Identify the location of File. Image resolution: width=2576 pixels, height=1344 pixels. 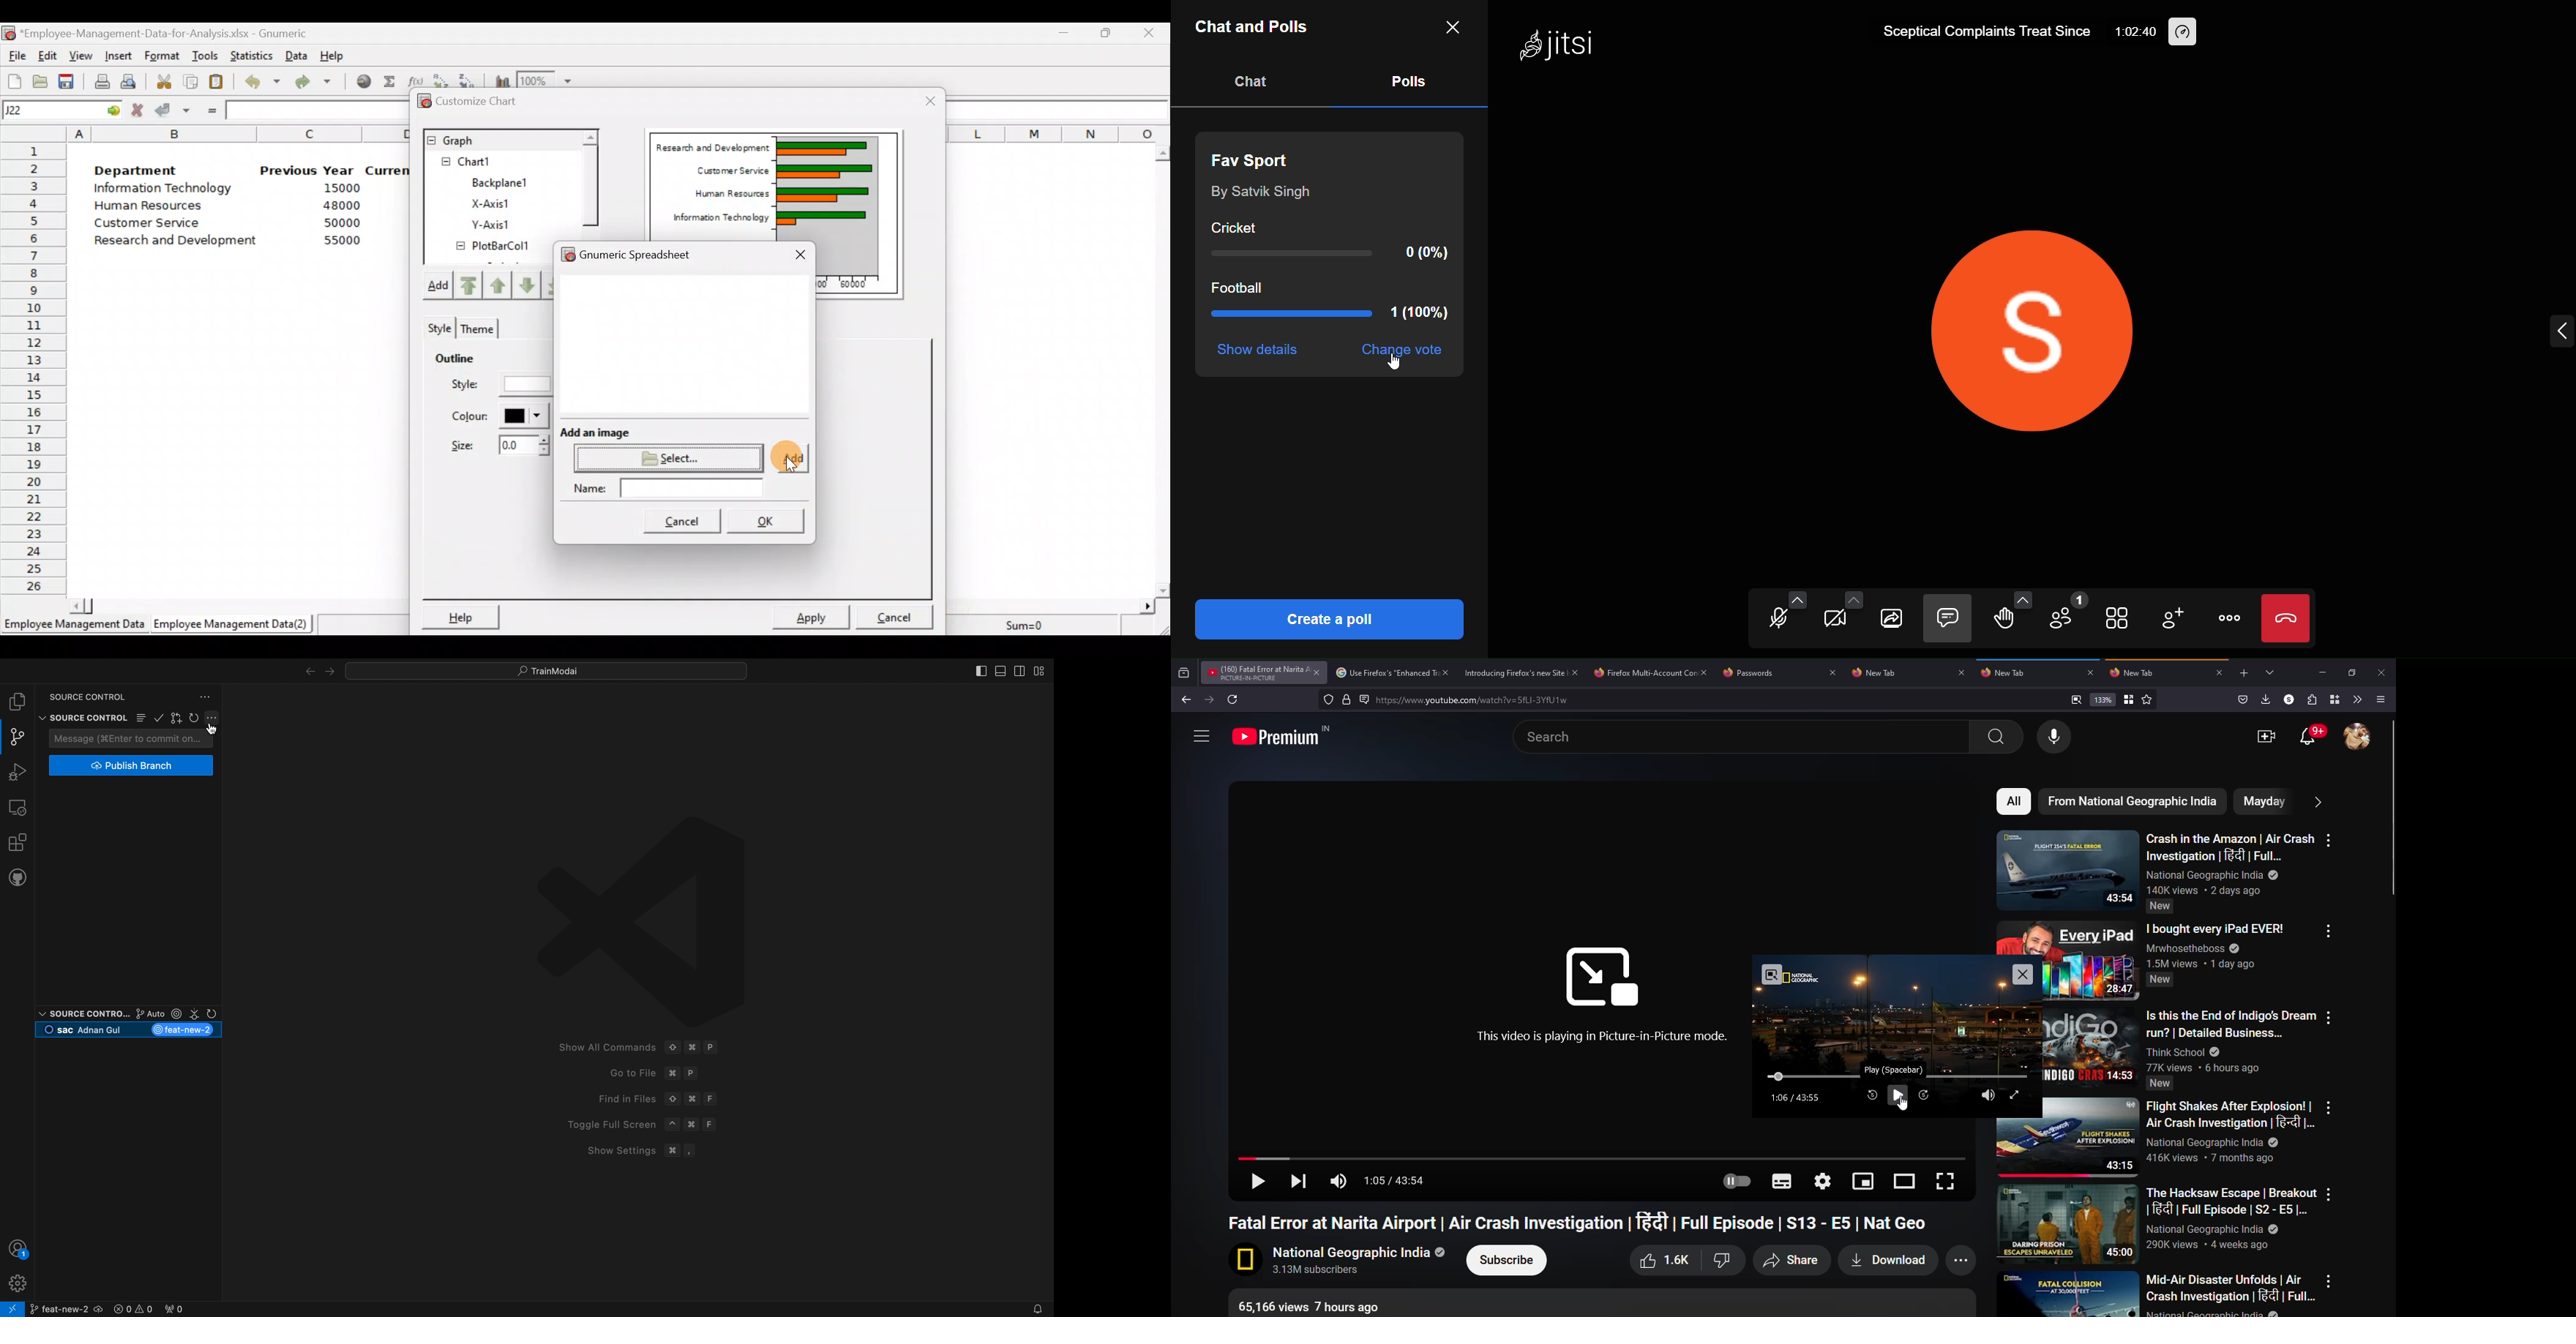
(15, 55).